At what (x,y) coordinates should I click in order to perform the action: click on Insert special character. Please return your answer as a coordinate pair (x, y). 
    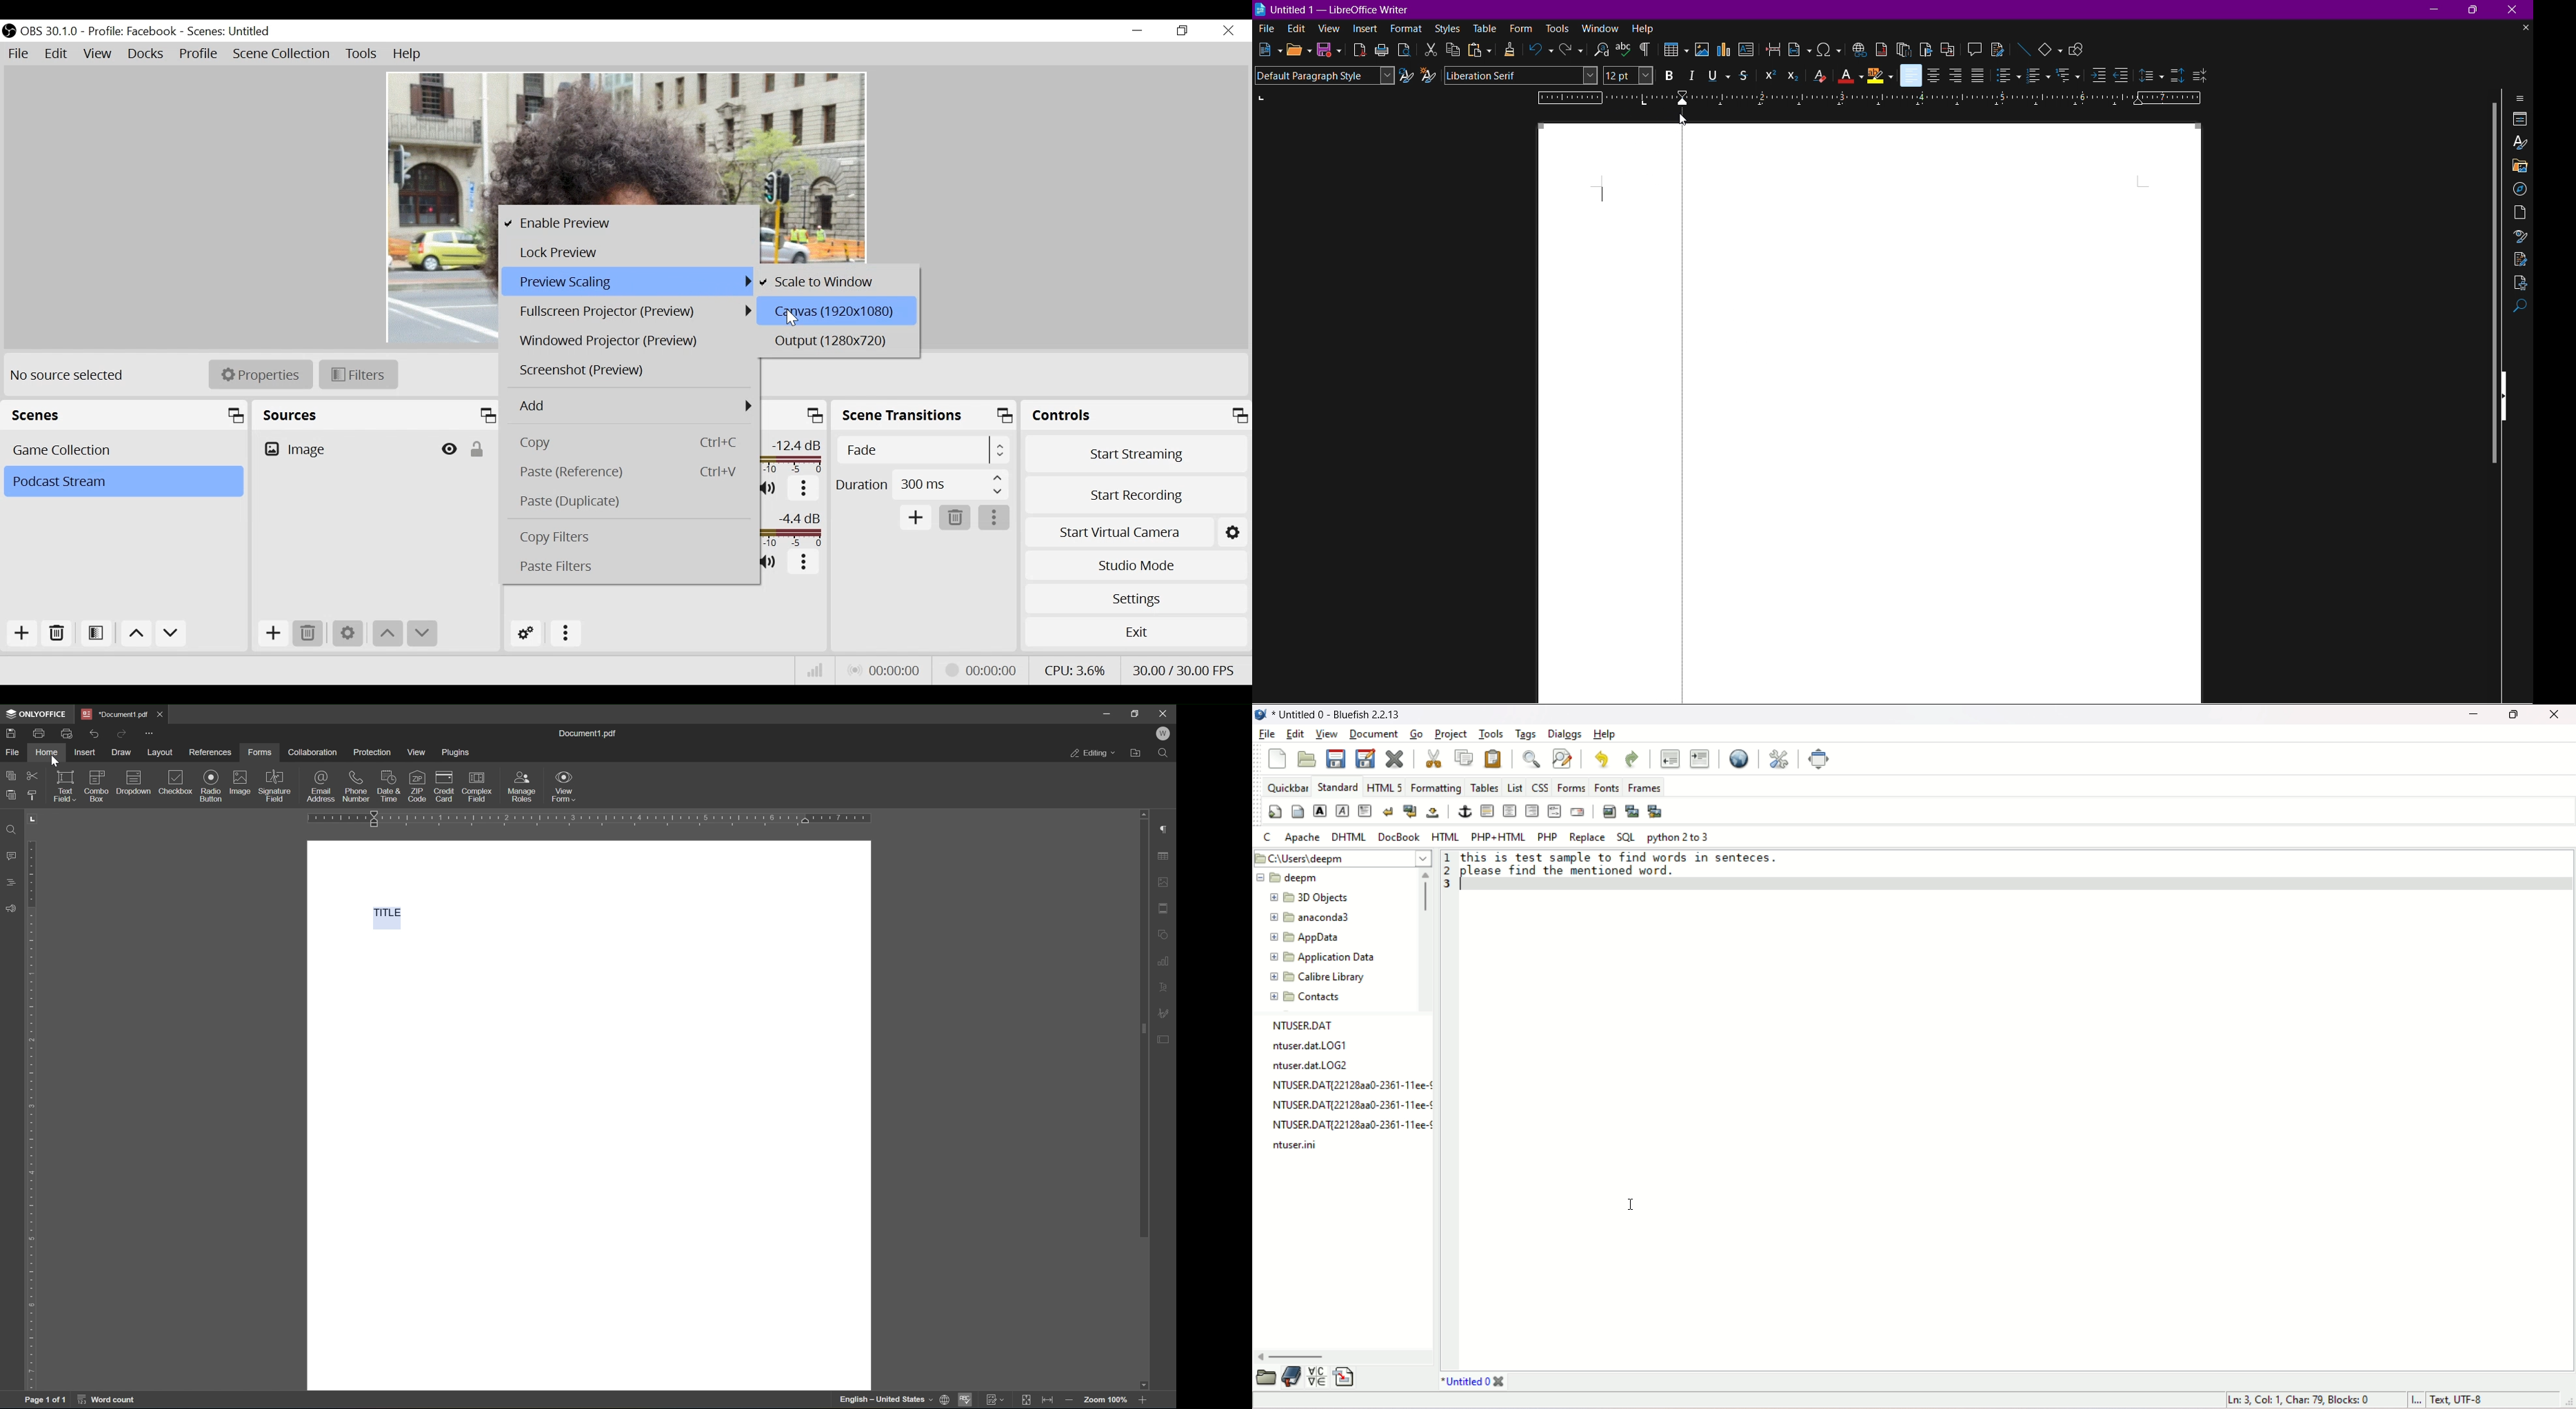
    Looking at the image, I should click on (1829, 49).